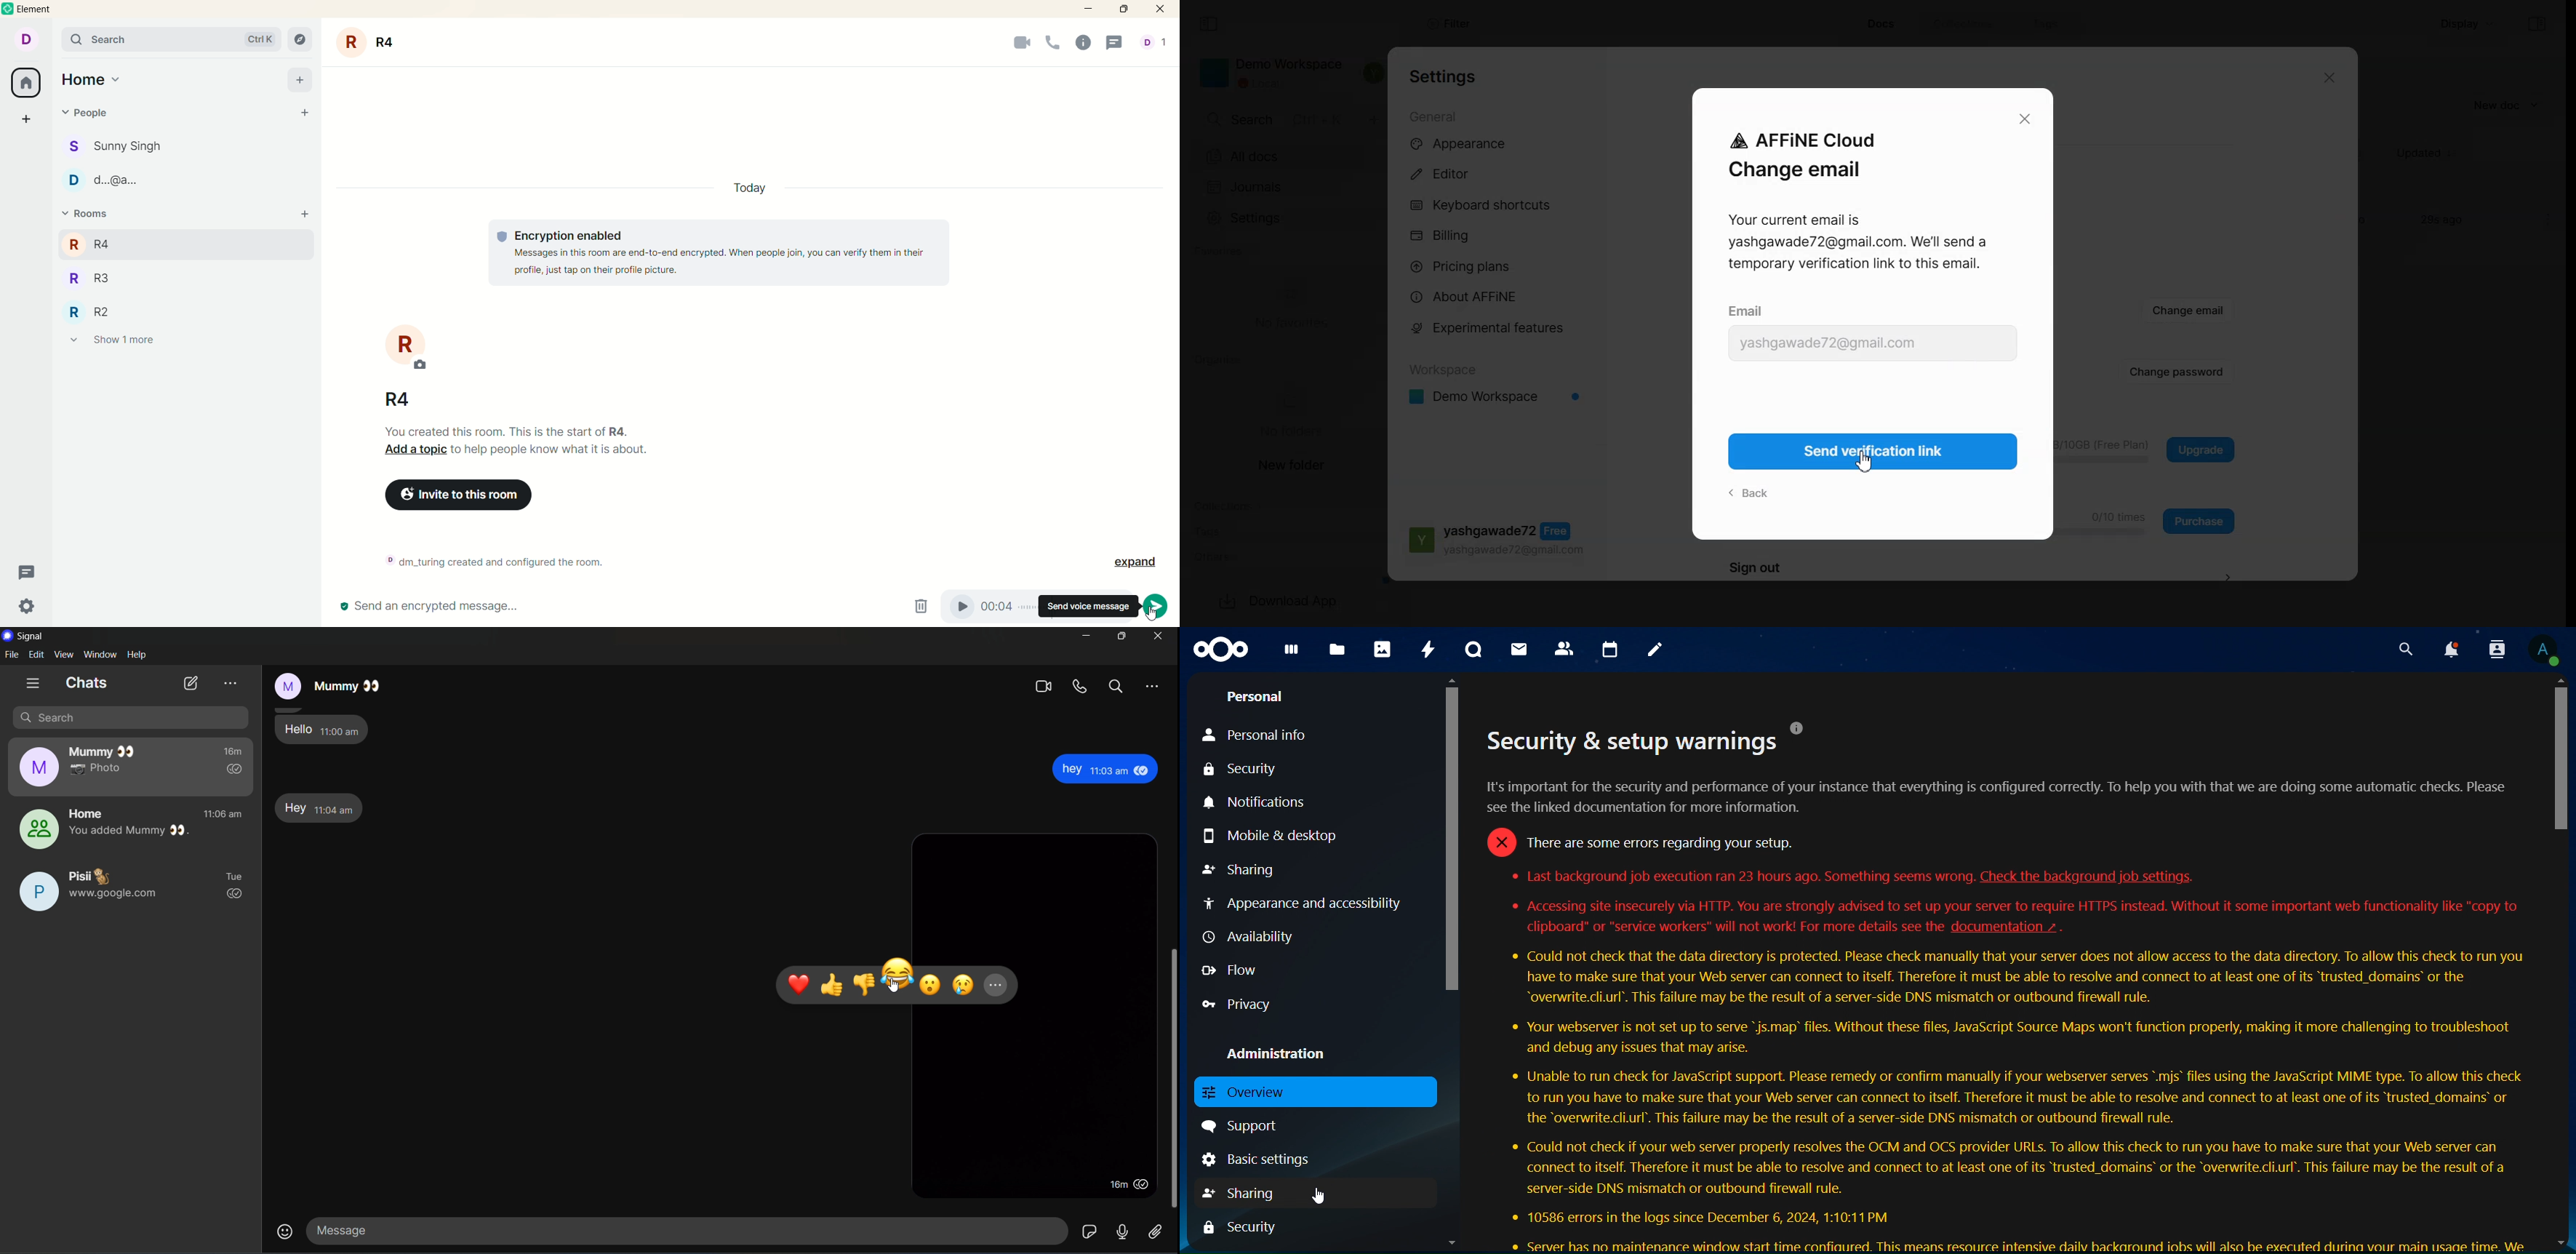  What do you see at coordinates (1498, 143) in the screenshot?
I see `Appearance` at bounding box center [1498, 143].